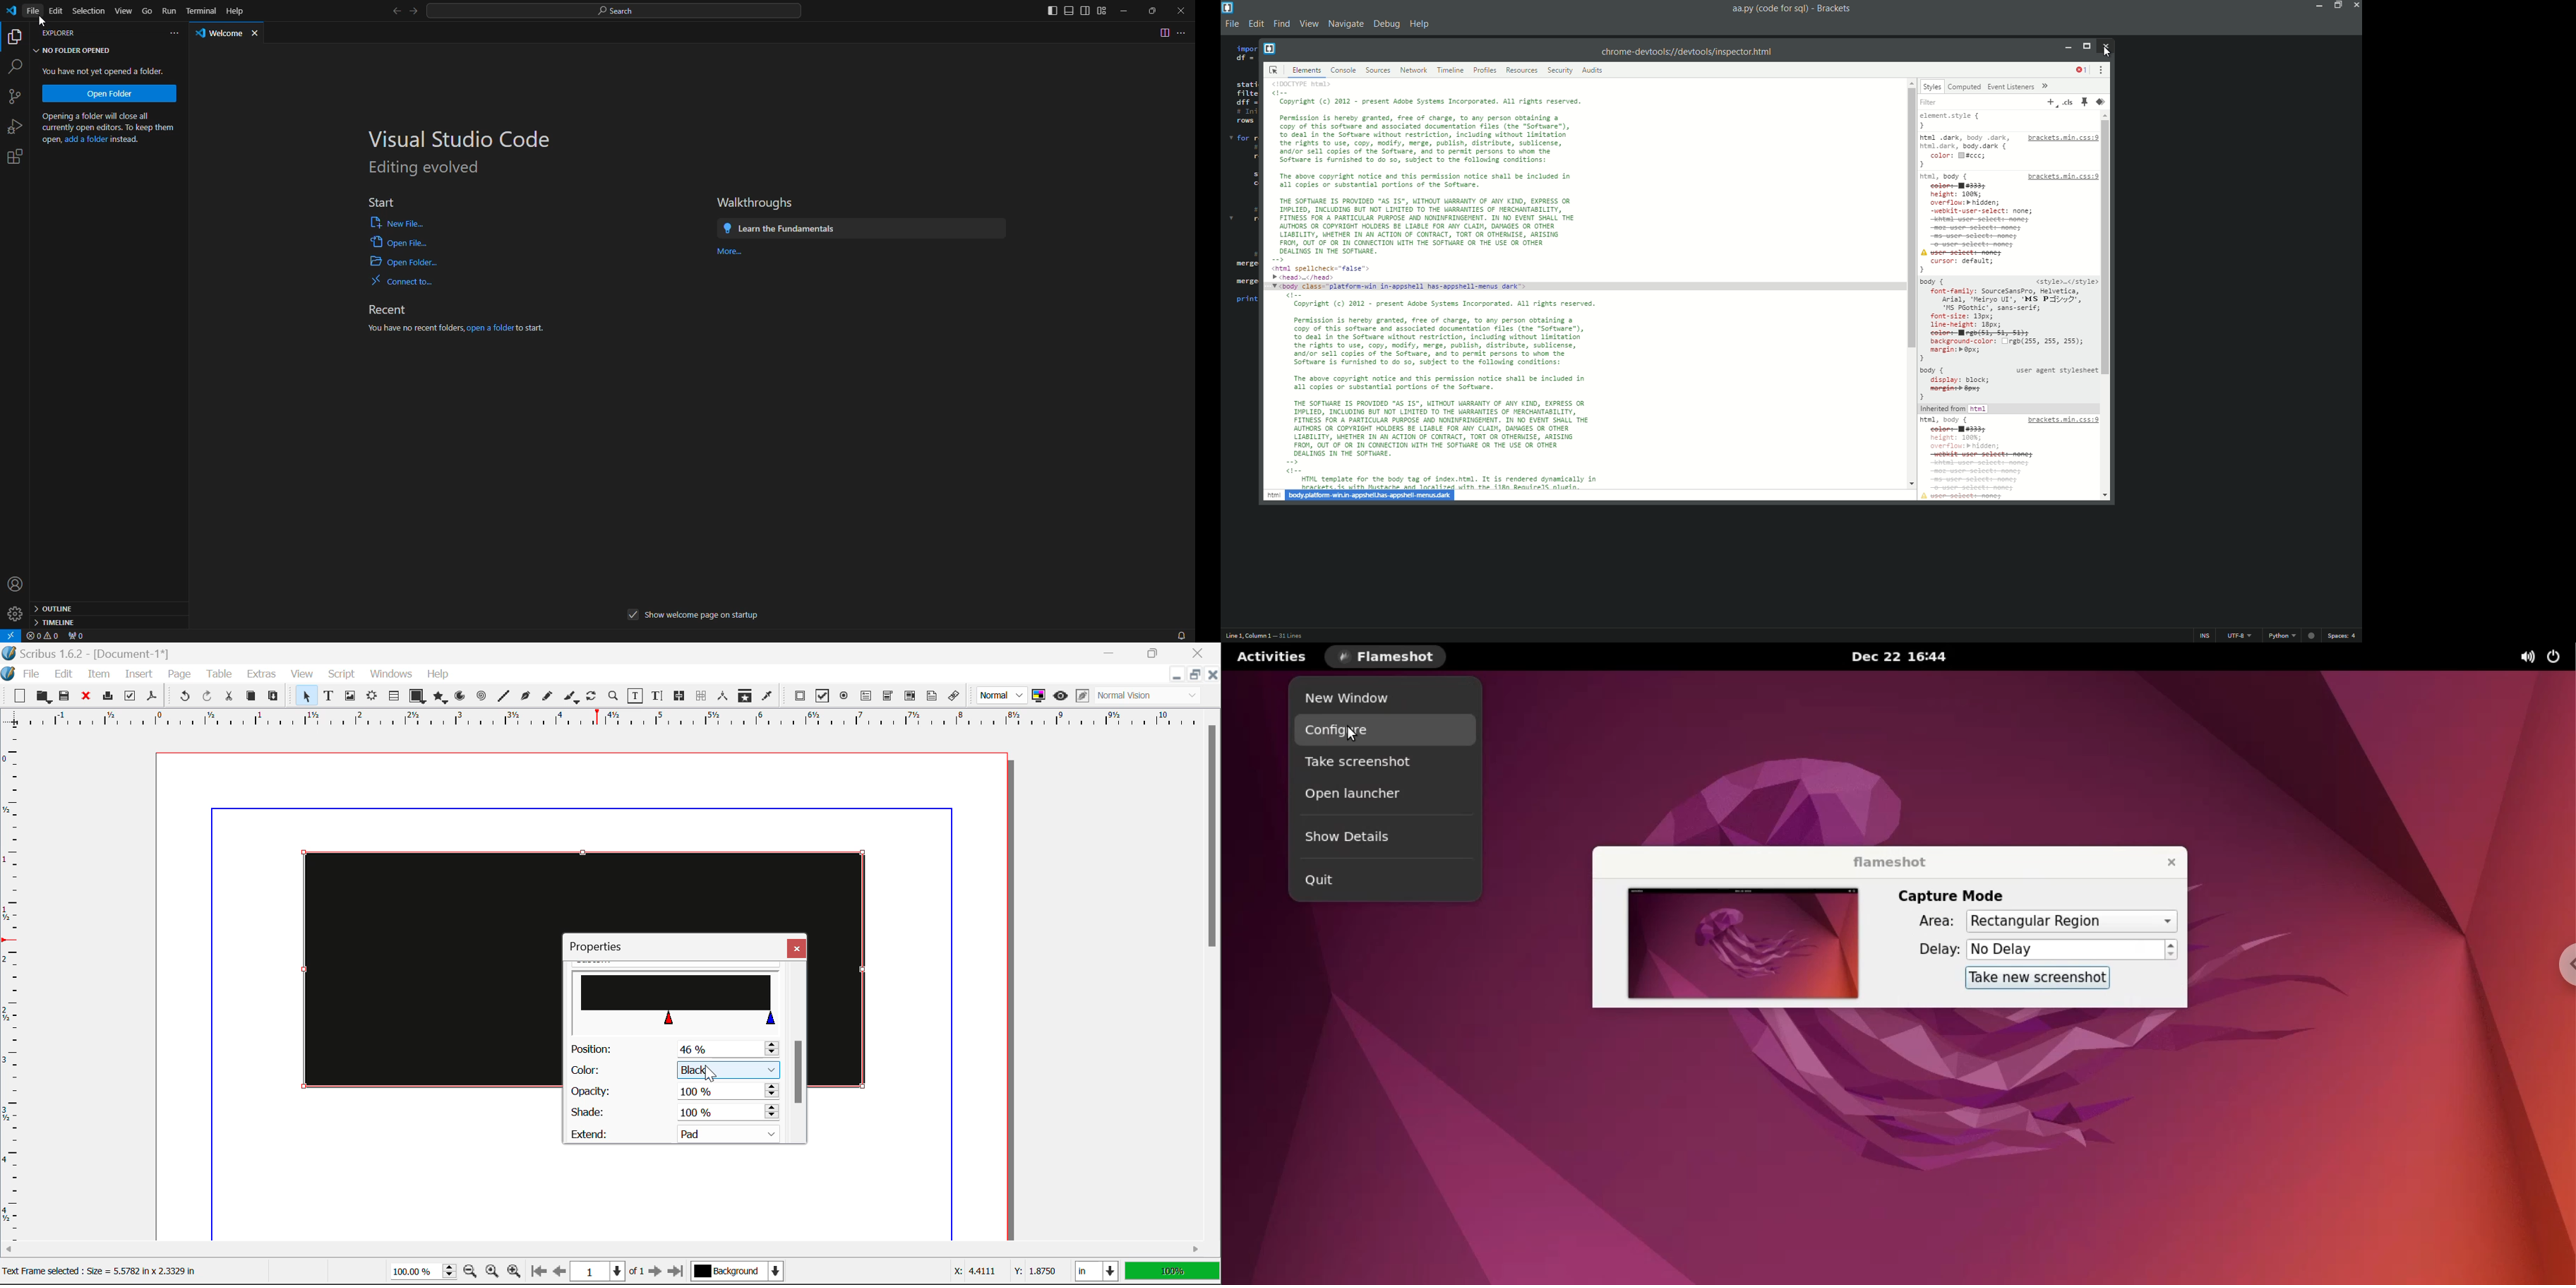 This screenshot has height=1288, width=2576. I want to click on Toggle Color Management, so click(1039, 696).